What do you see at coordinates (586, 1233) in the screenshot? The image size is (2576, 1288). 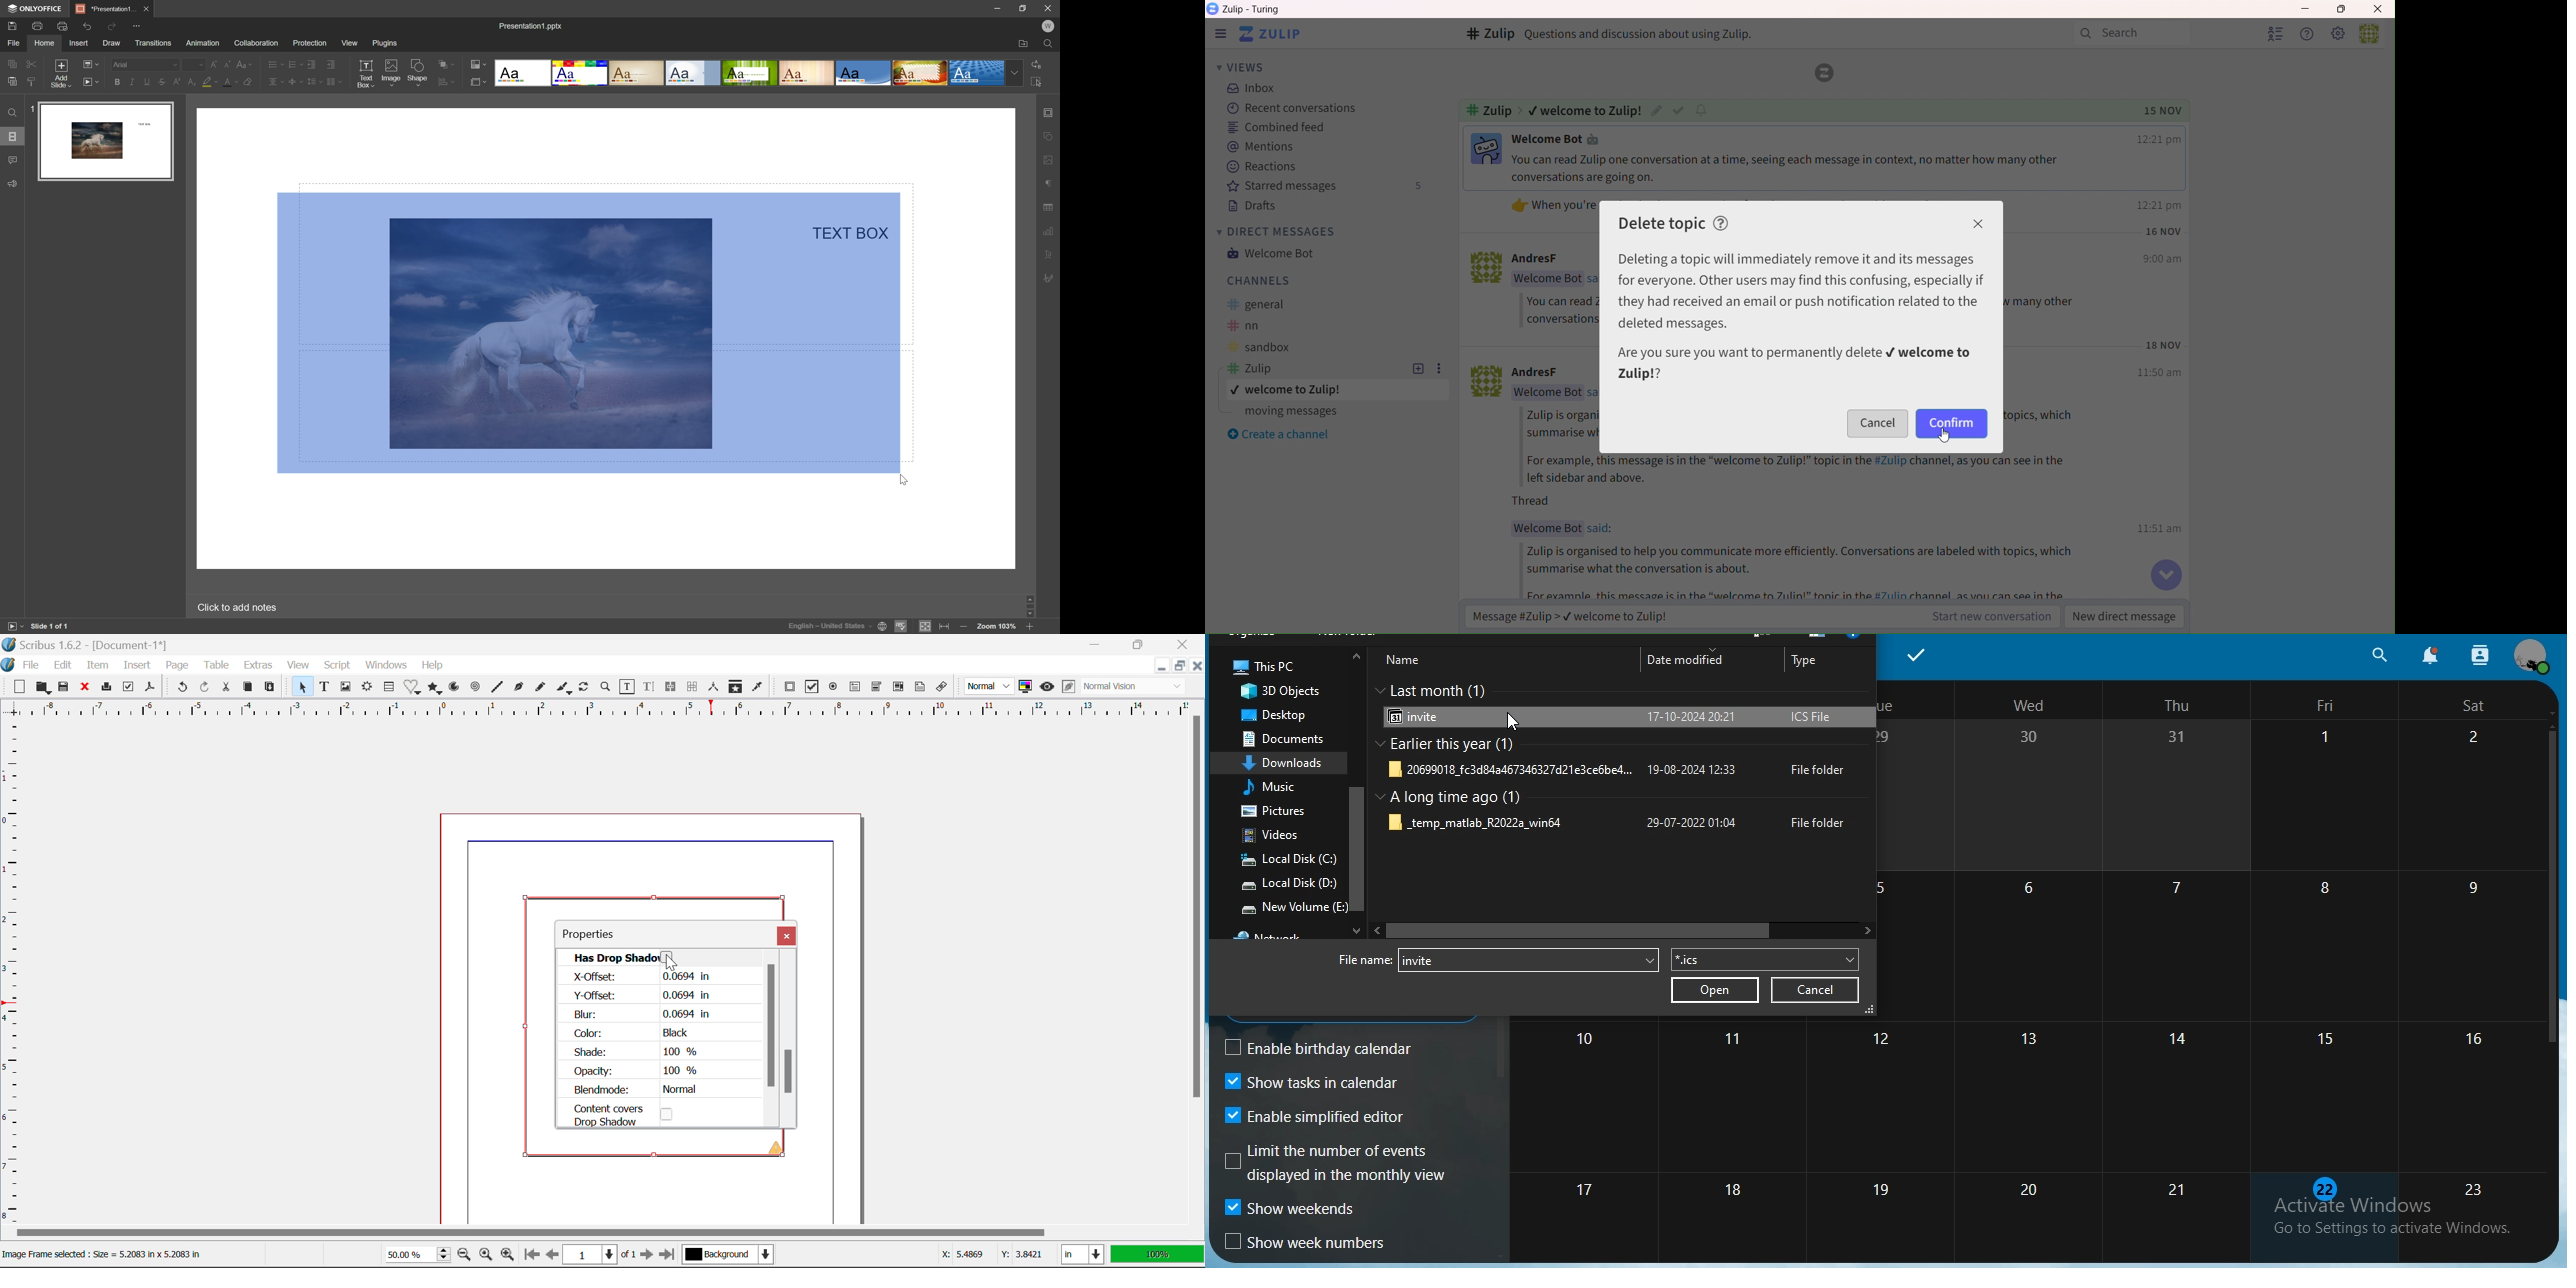 I see `Horizontal Scroll Bar` at bounding box center [586, 1233].